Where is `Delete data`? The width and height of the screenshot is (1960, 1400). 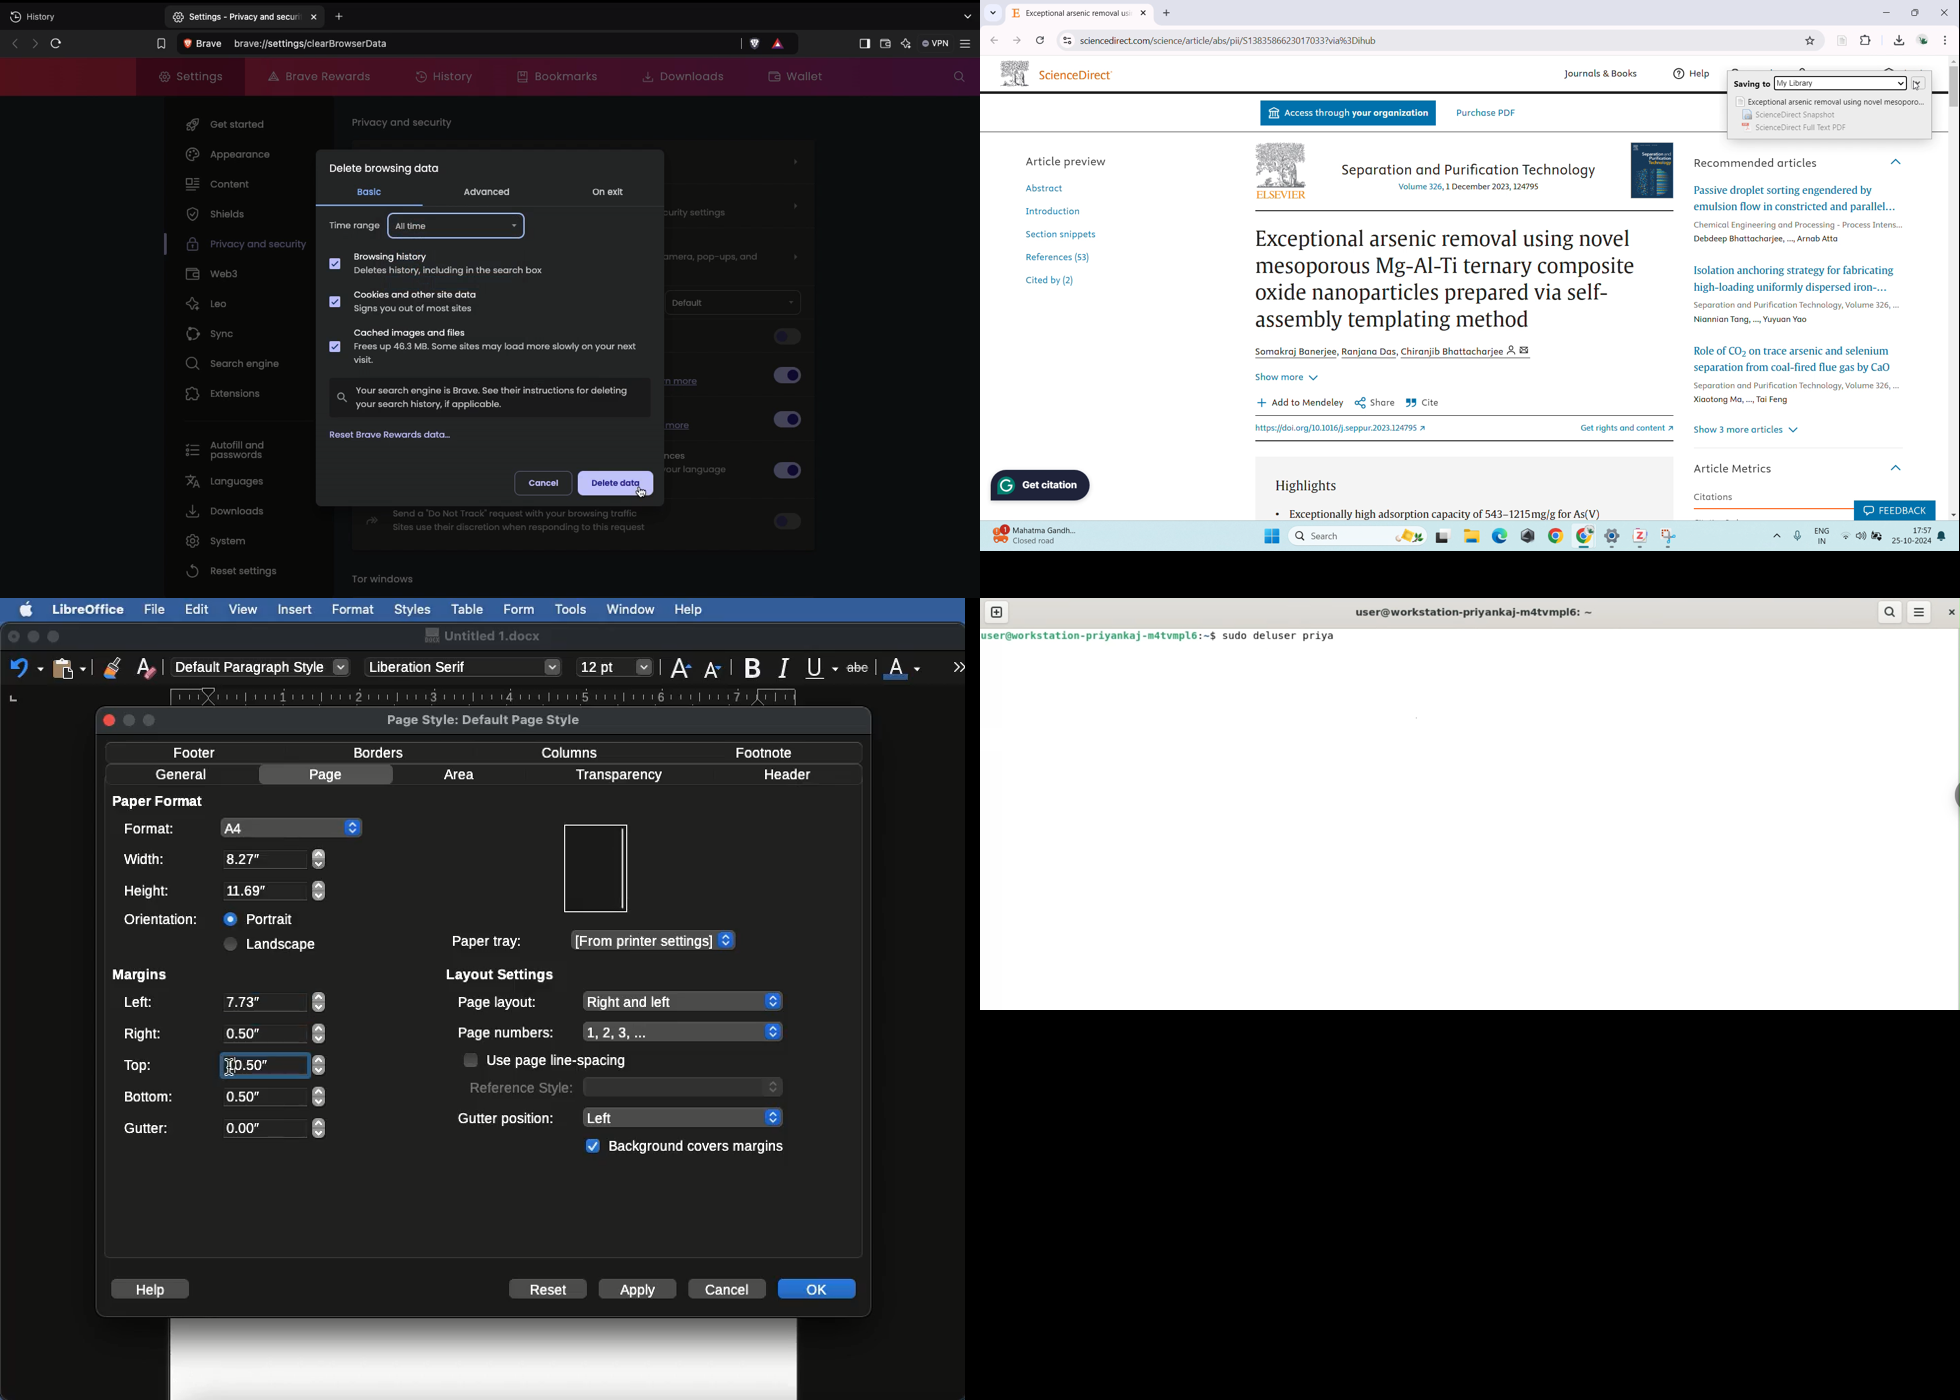
Delete data is located at coordinates (616, 485).